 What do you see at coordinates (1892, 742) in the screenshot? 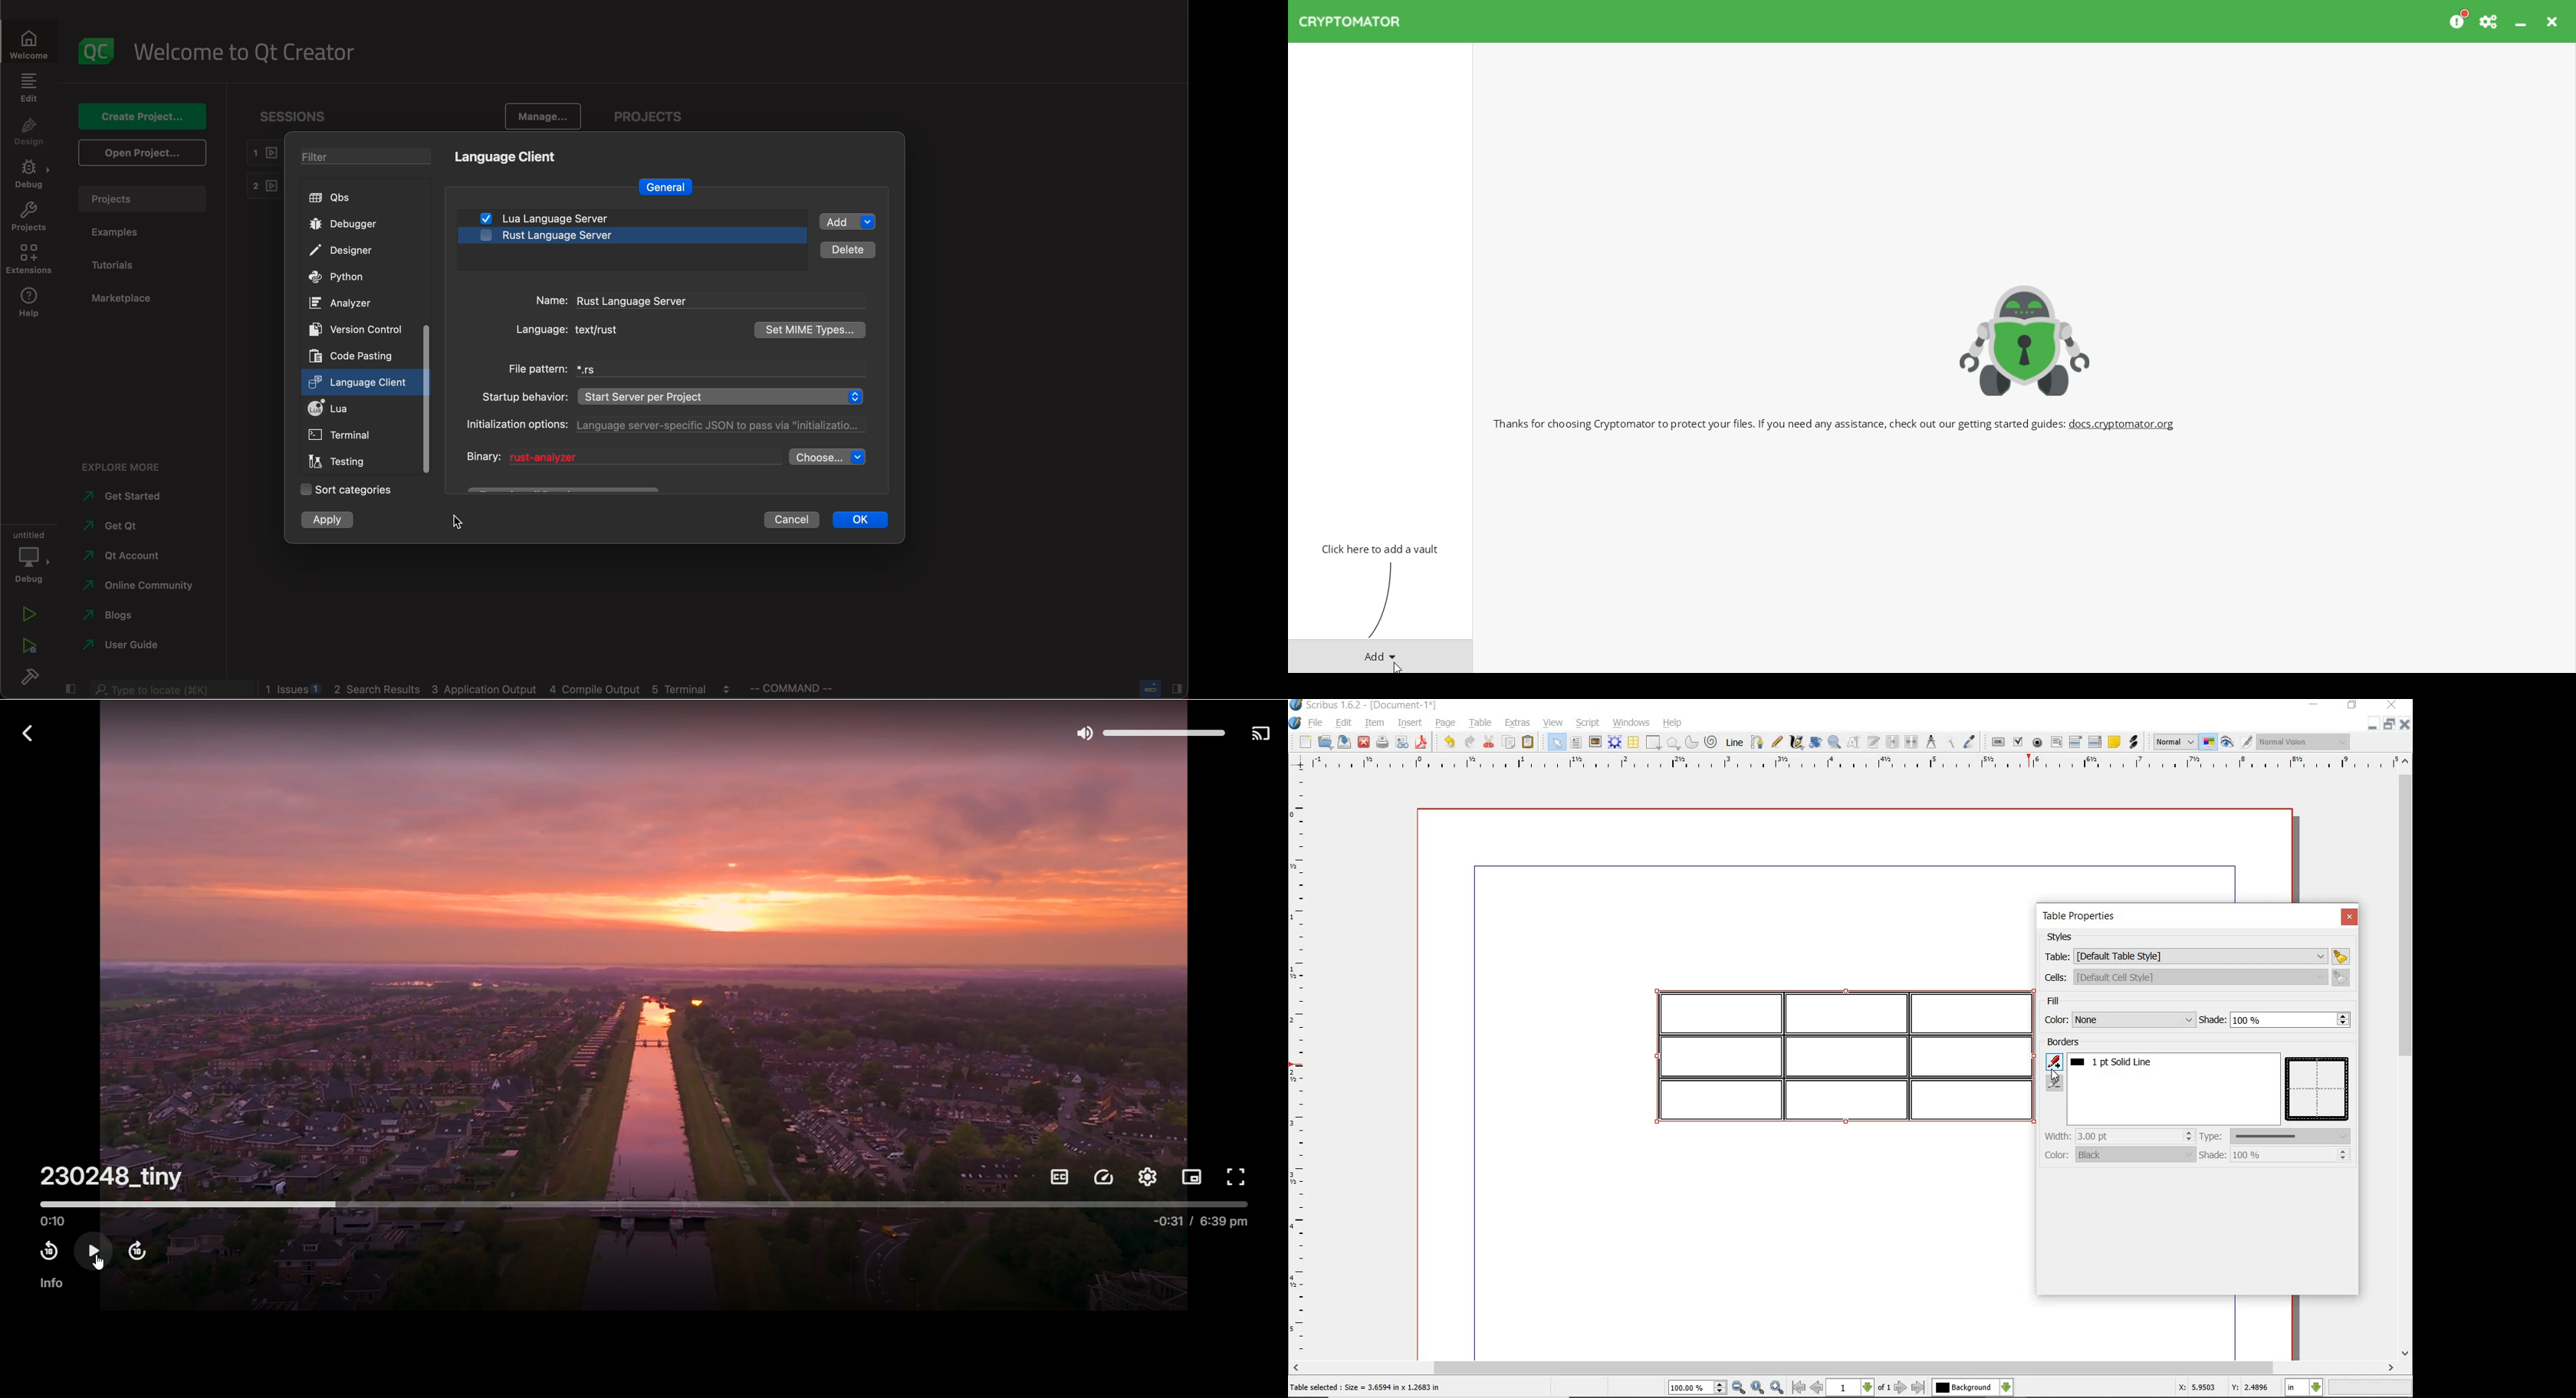
I see `link text frame` at bounding box center [1892, 742].